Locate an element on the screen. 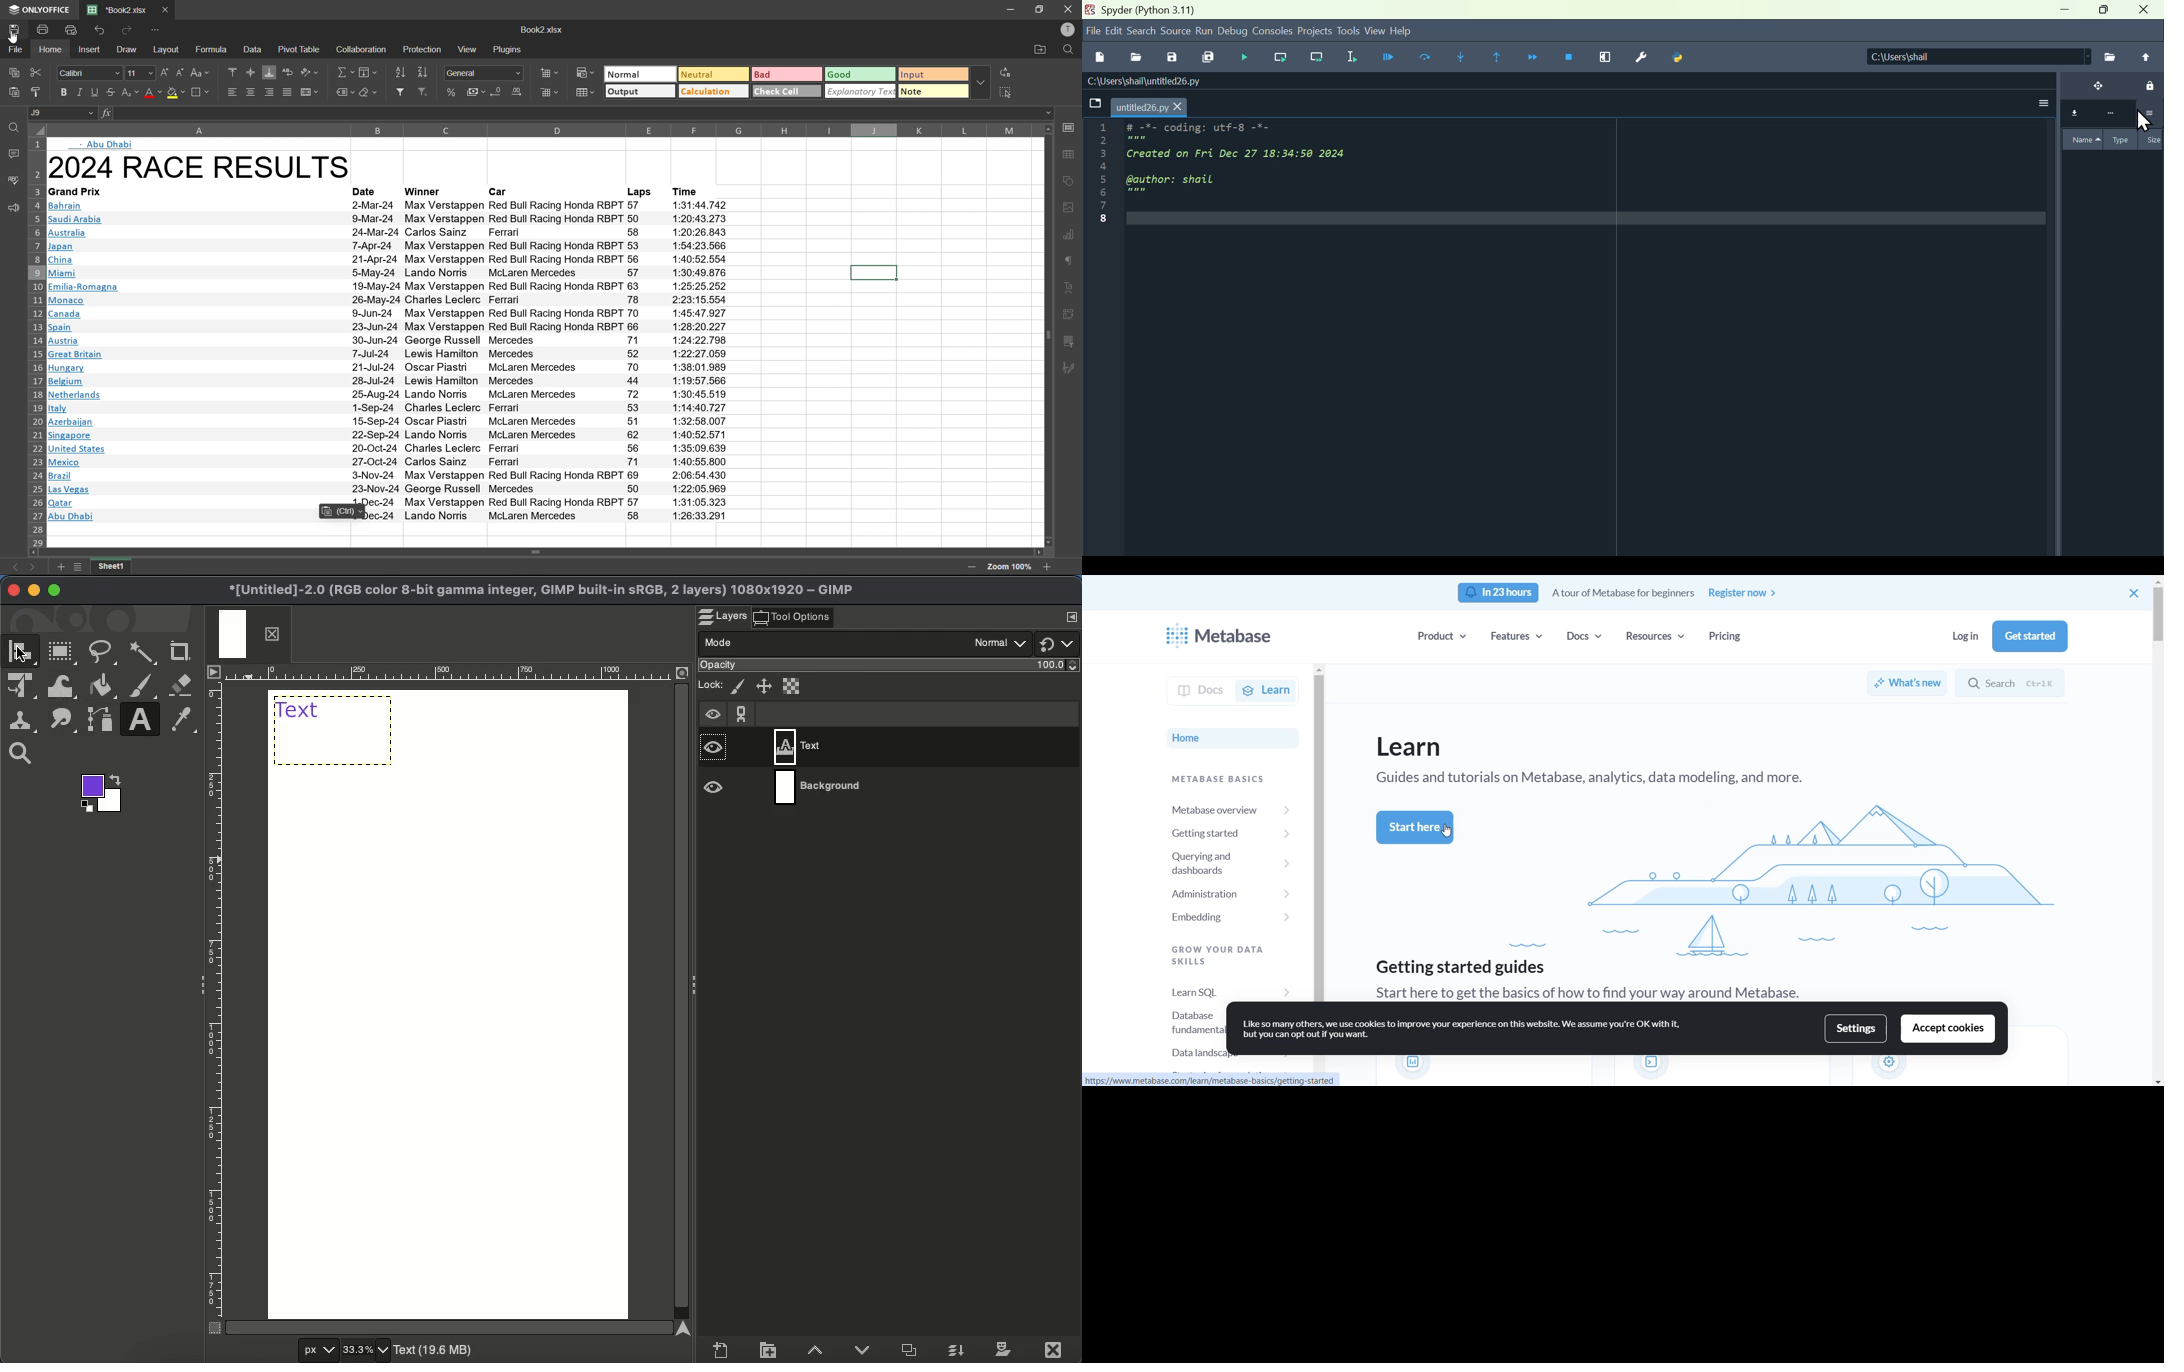  maximise current window is located at coordinates (1604, 59).